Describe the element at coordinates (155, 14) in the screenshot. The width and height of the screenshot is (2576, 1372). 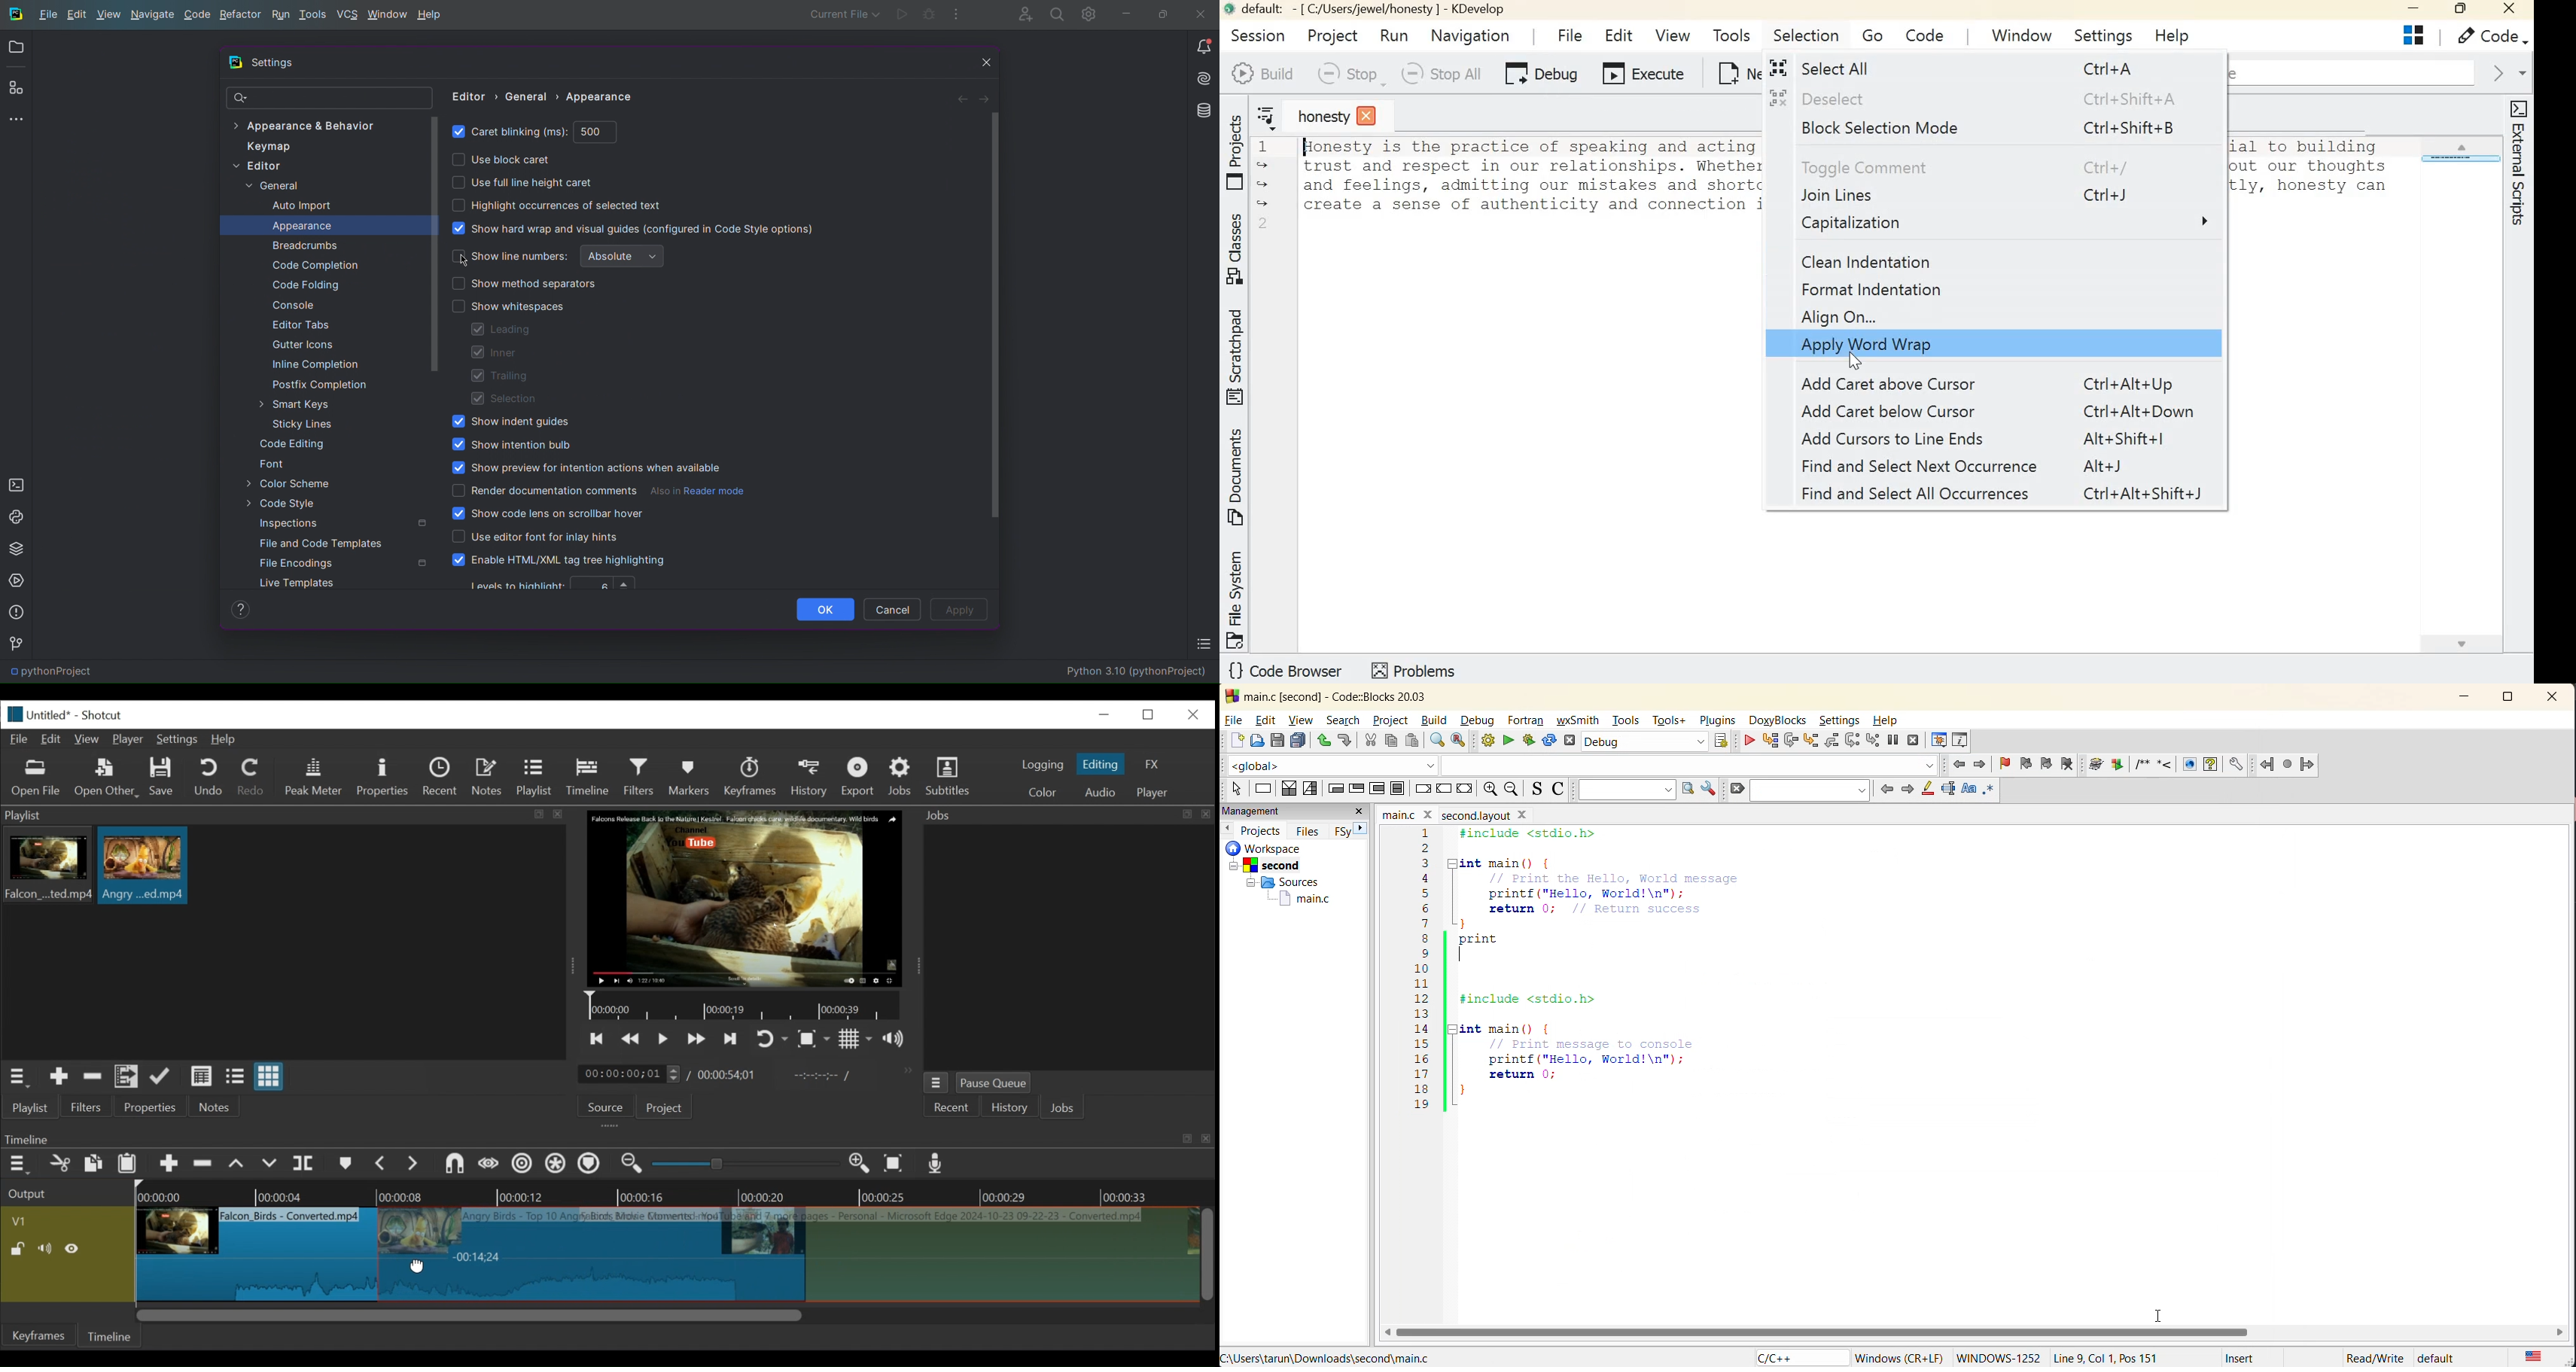
I see `Navigate` at that location.